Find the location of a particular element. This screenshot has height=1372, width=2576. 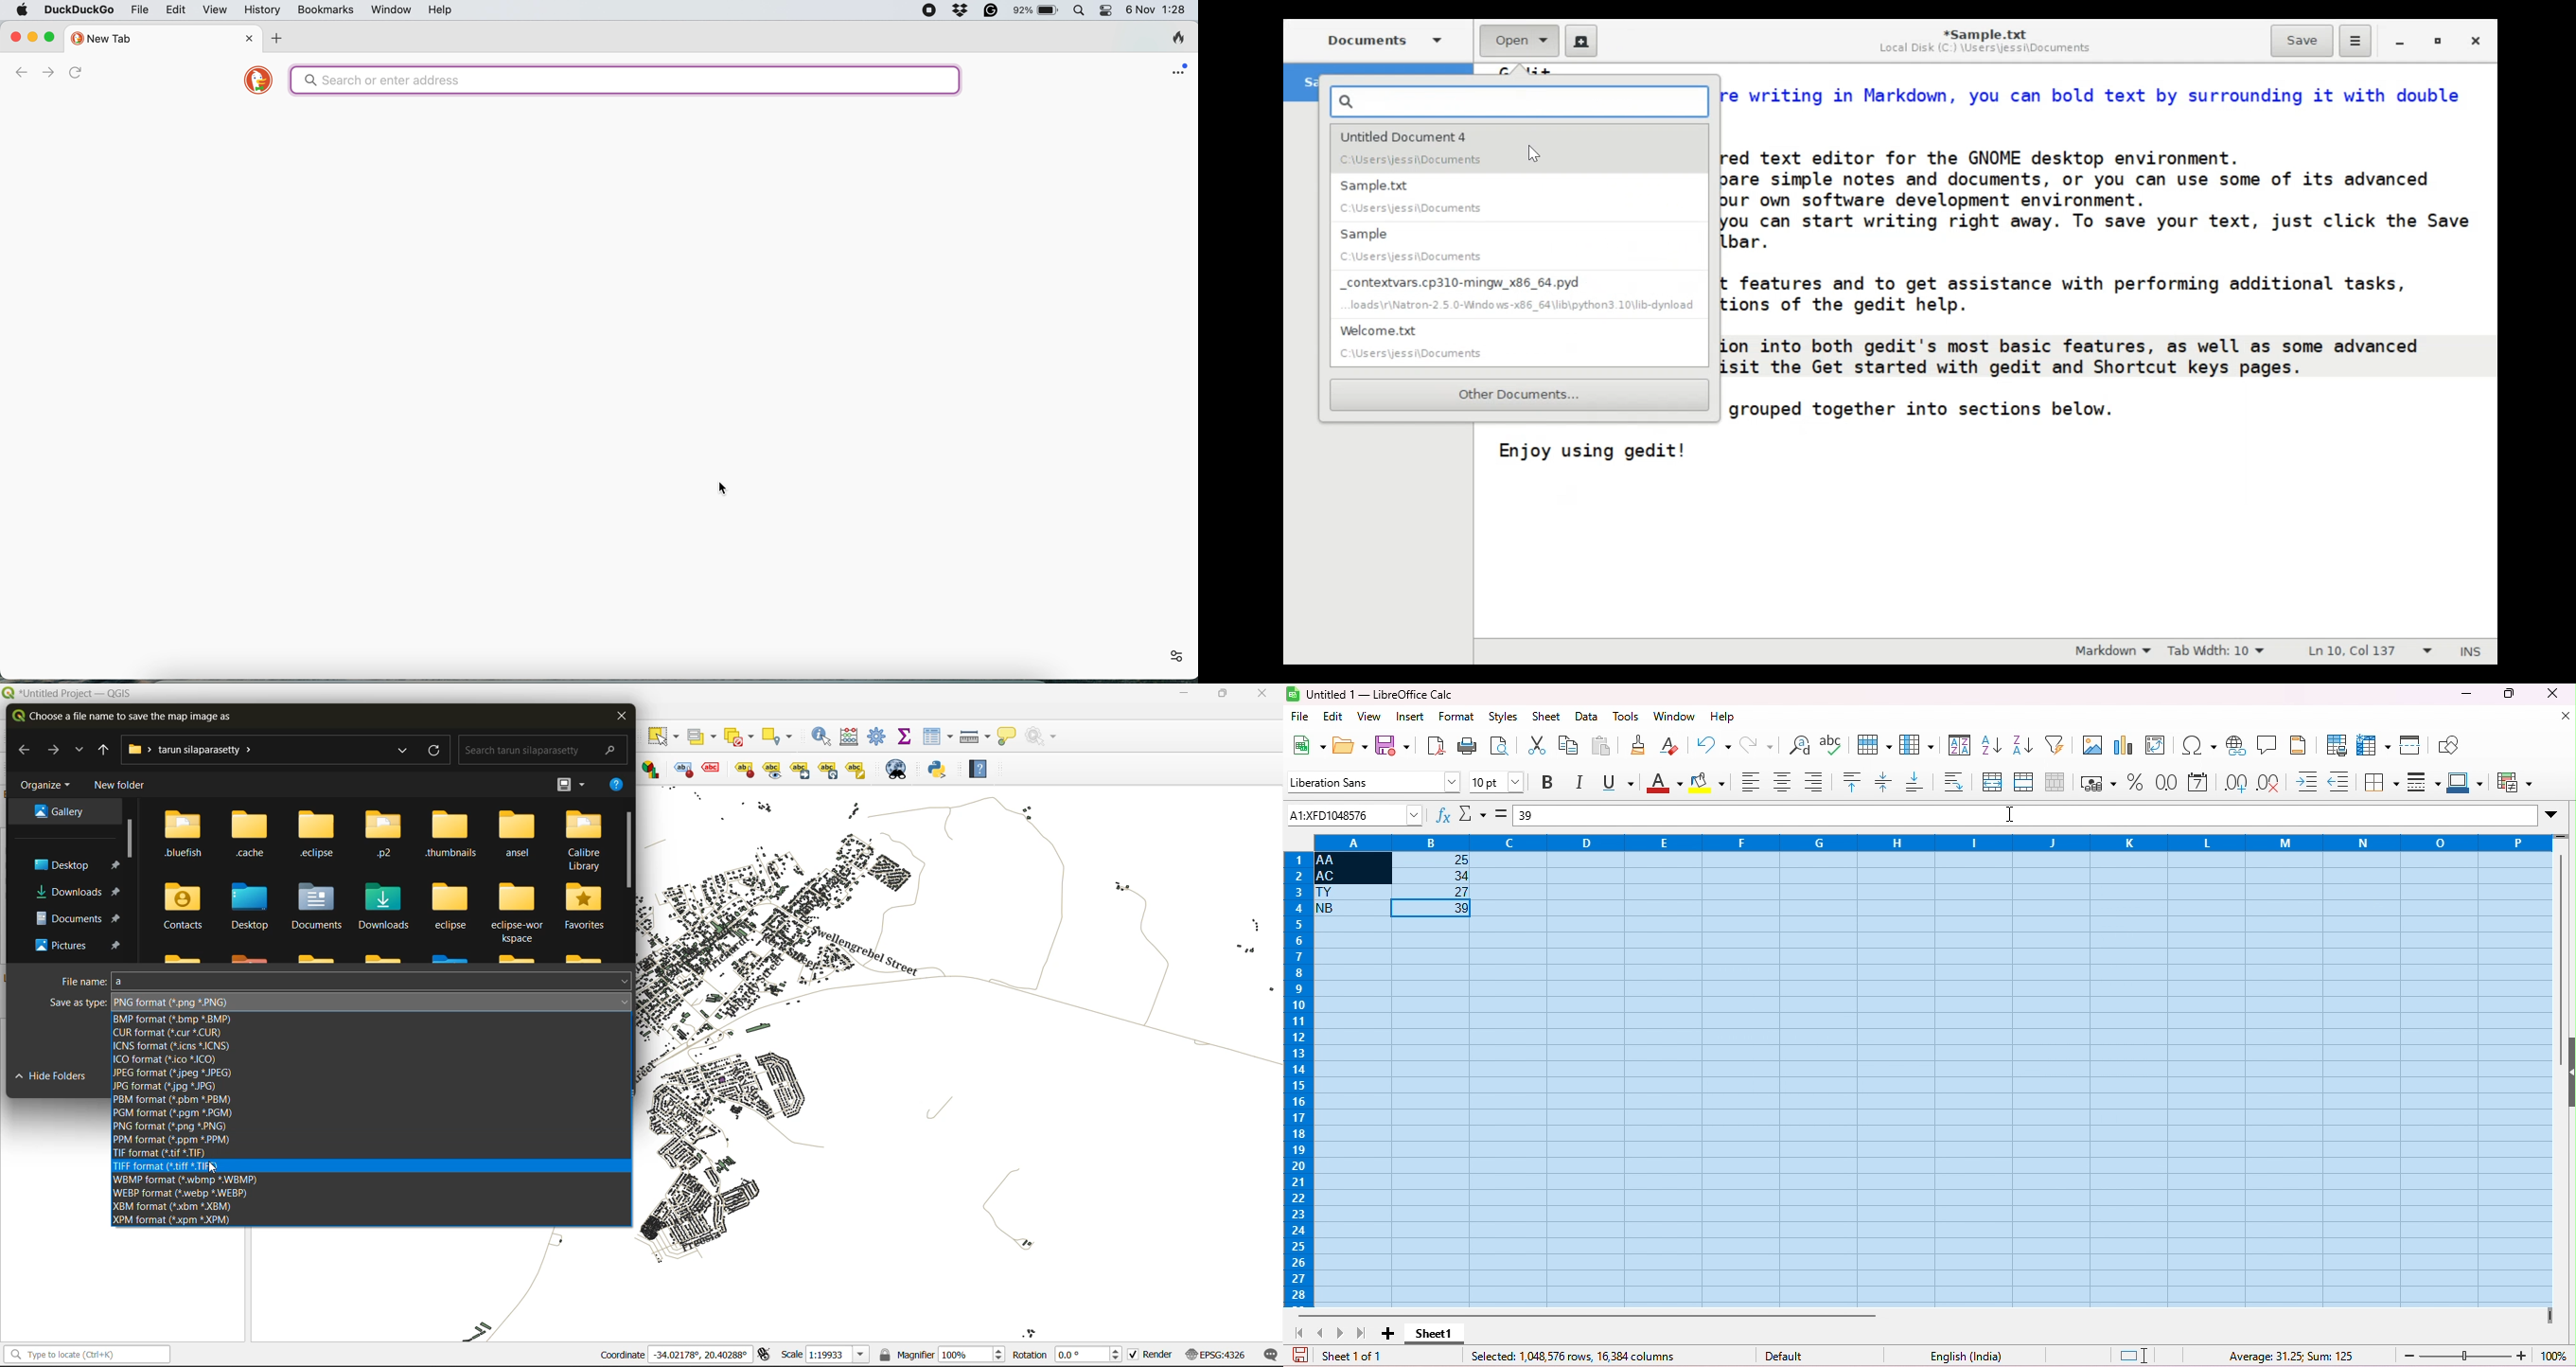

formula is located at coordinates (2292, 1356).